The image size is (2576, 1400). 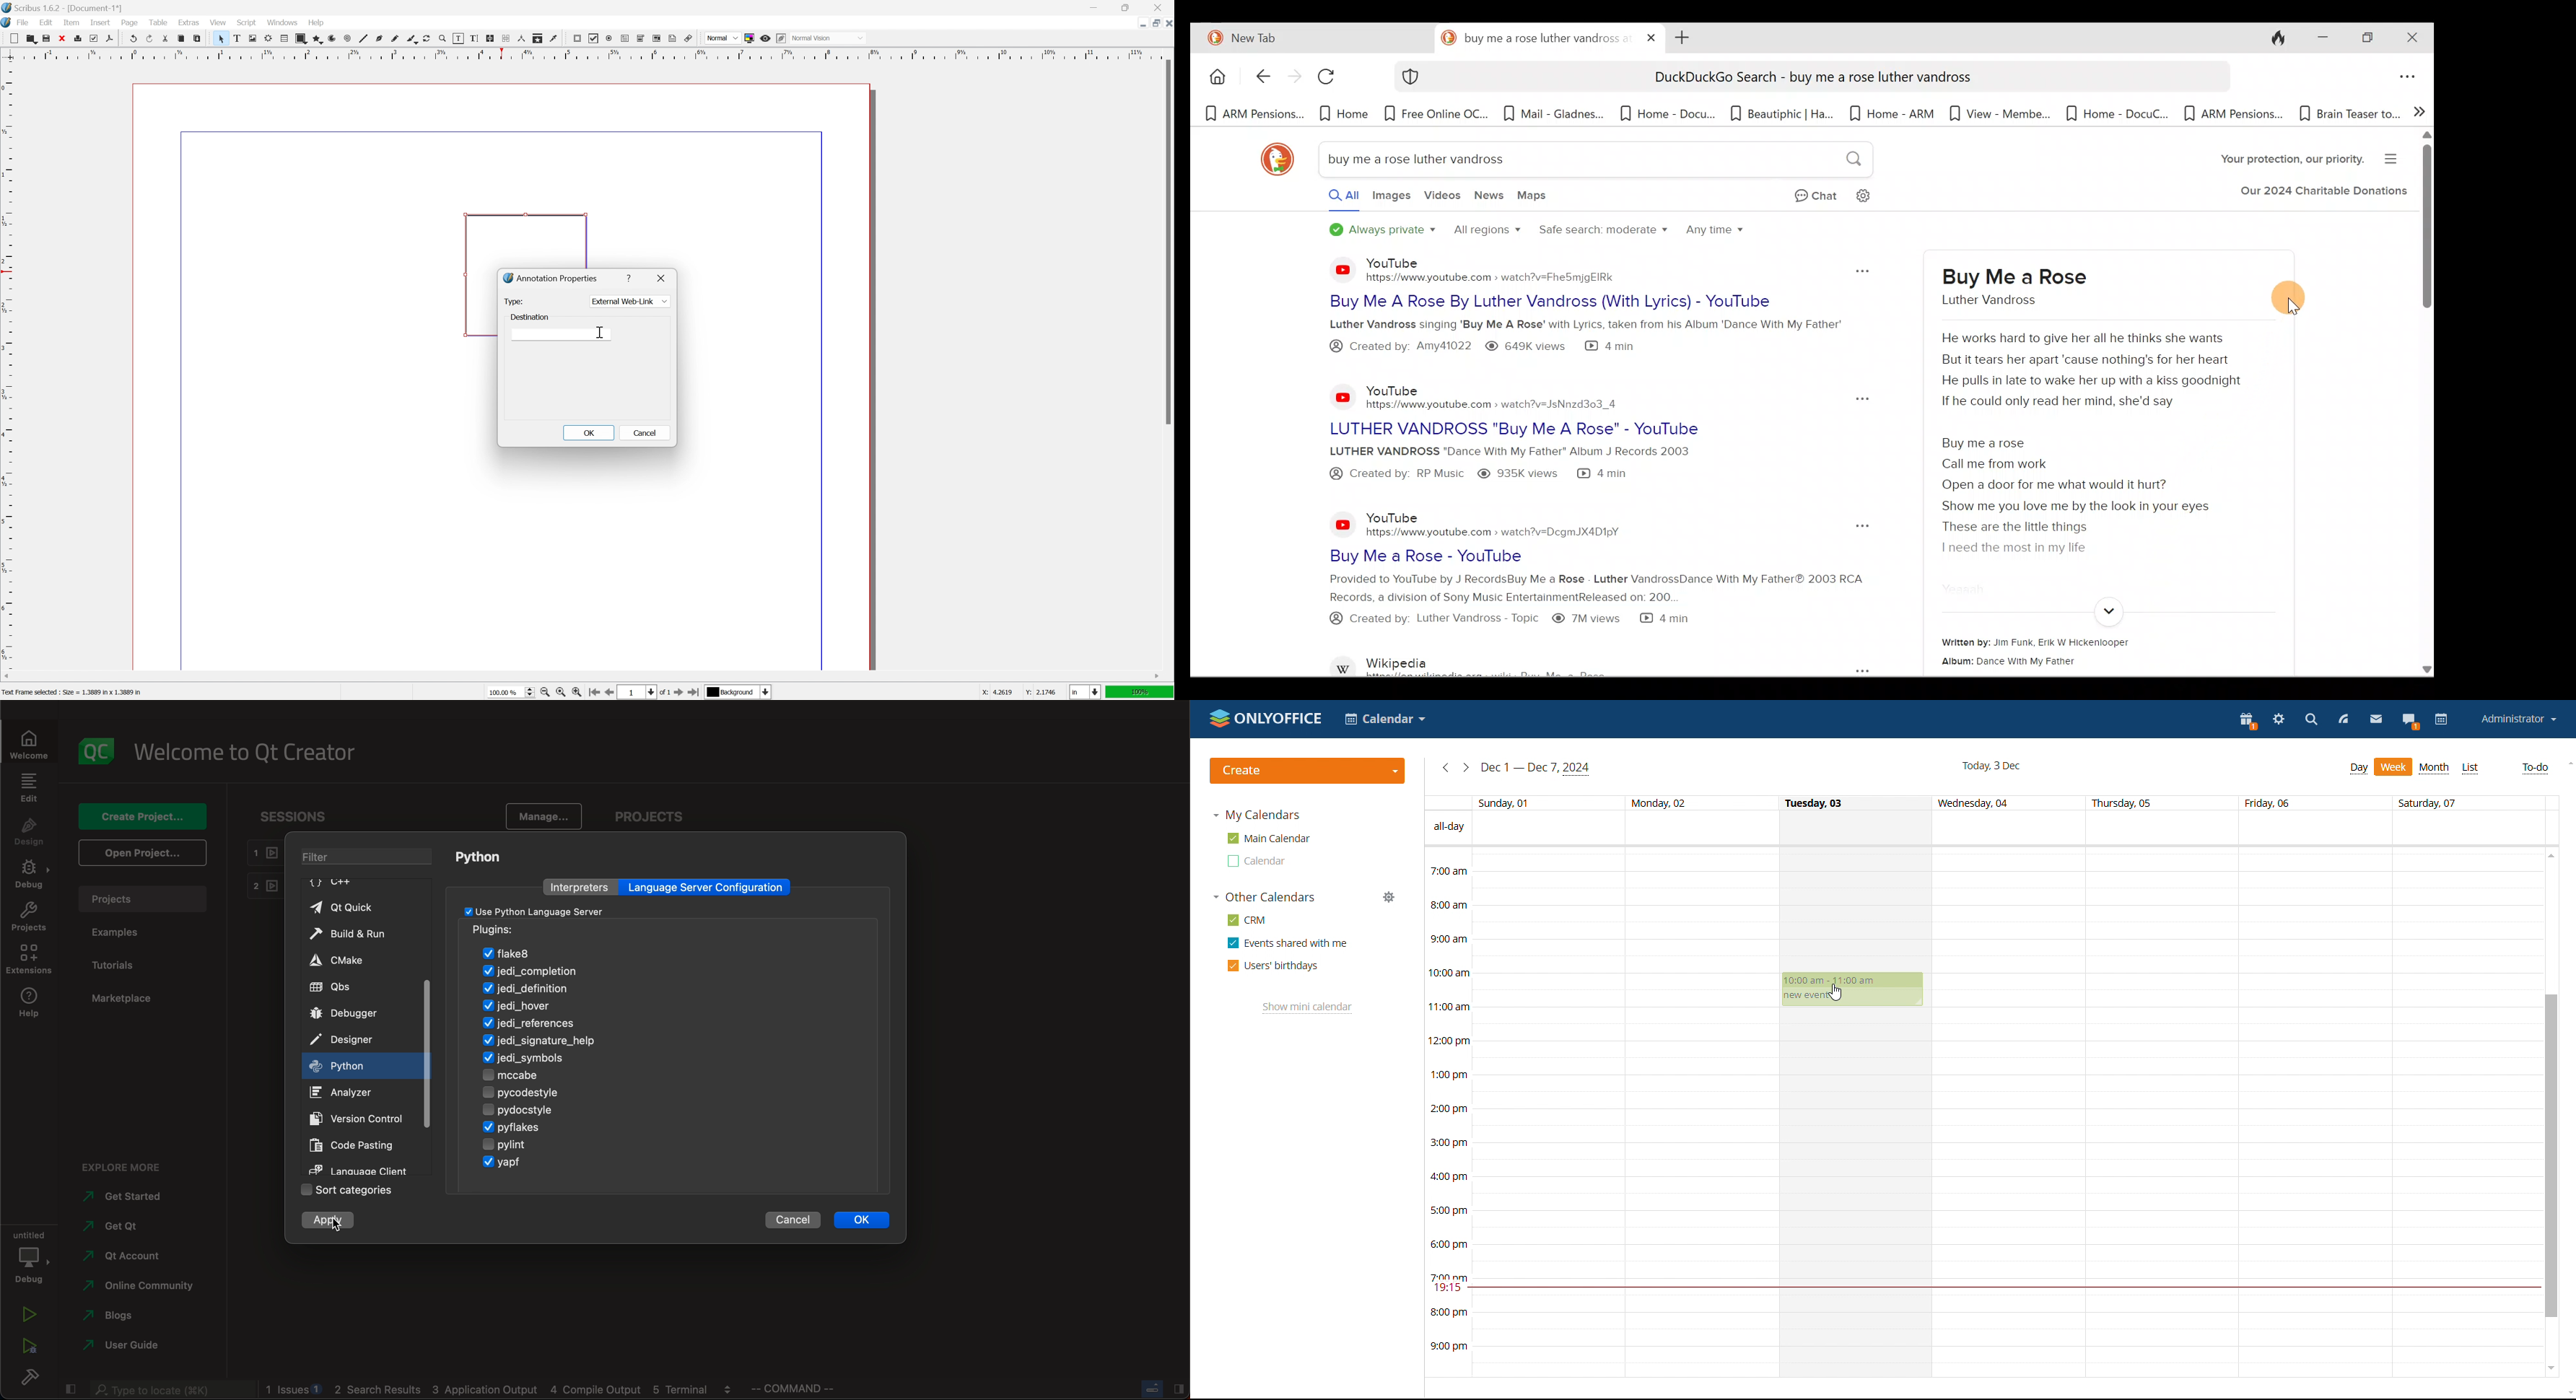 What do you see at coordinates (332, 38) in the screenshot?
I see `arc` at bounding box center [332, 38].